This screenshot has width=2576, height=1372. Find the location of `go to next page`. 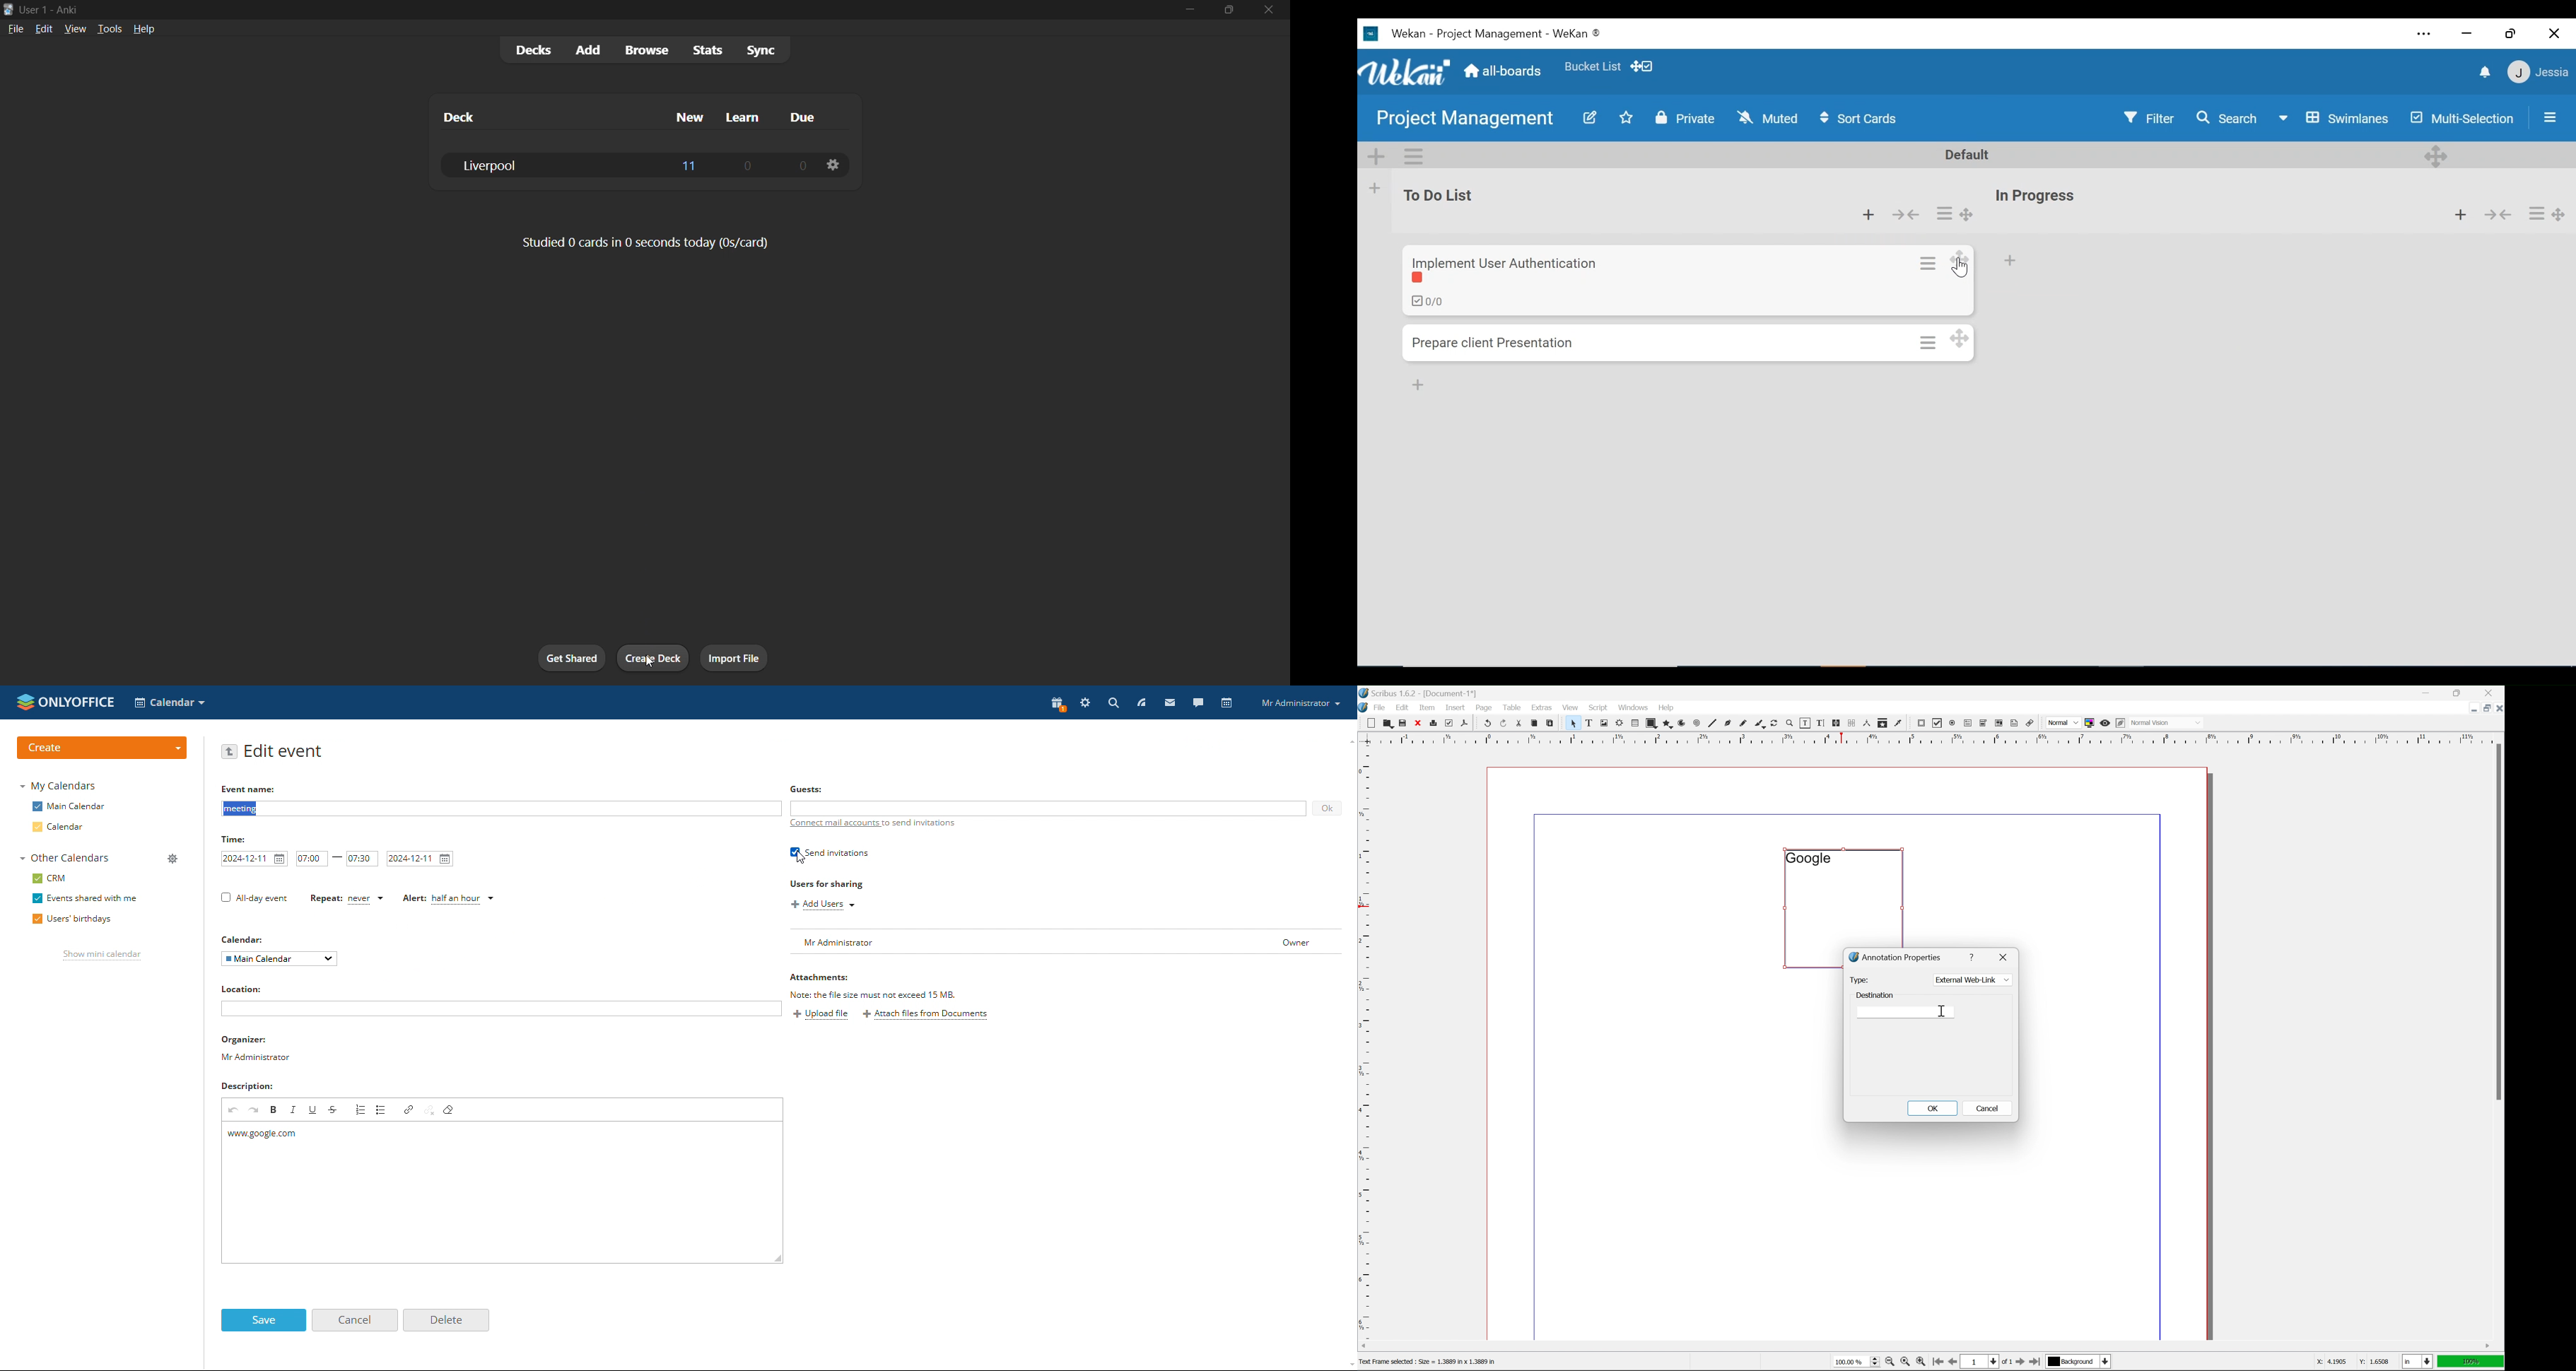

go to next page is located at coordinates (2018, 1362).